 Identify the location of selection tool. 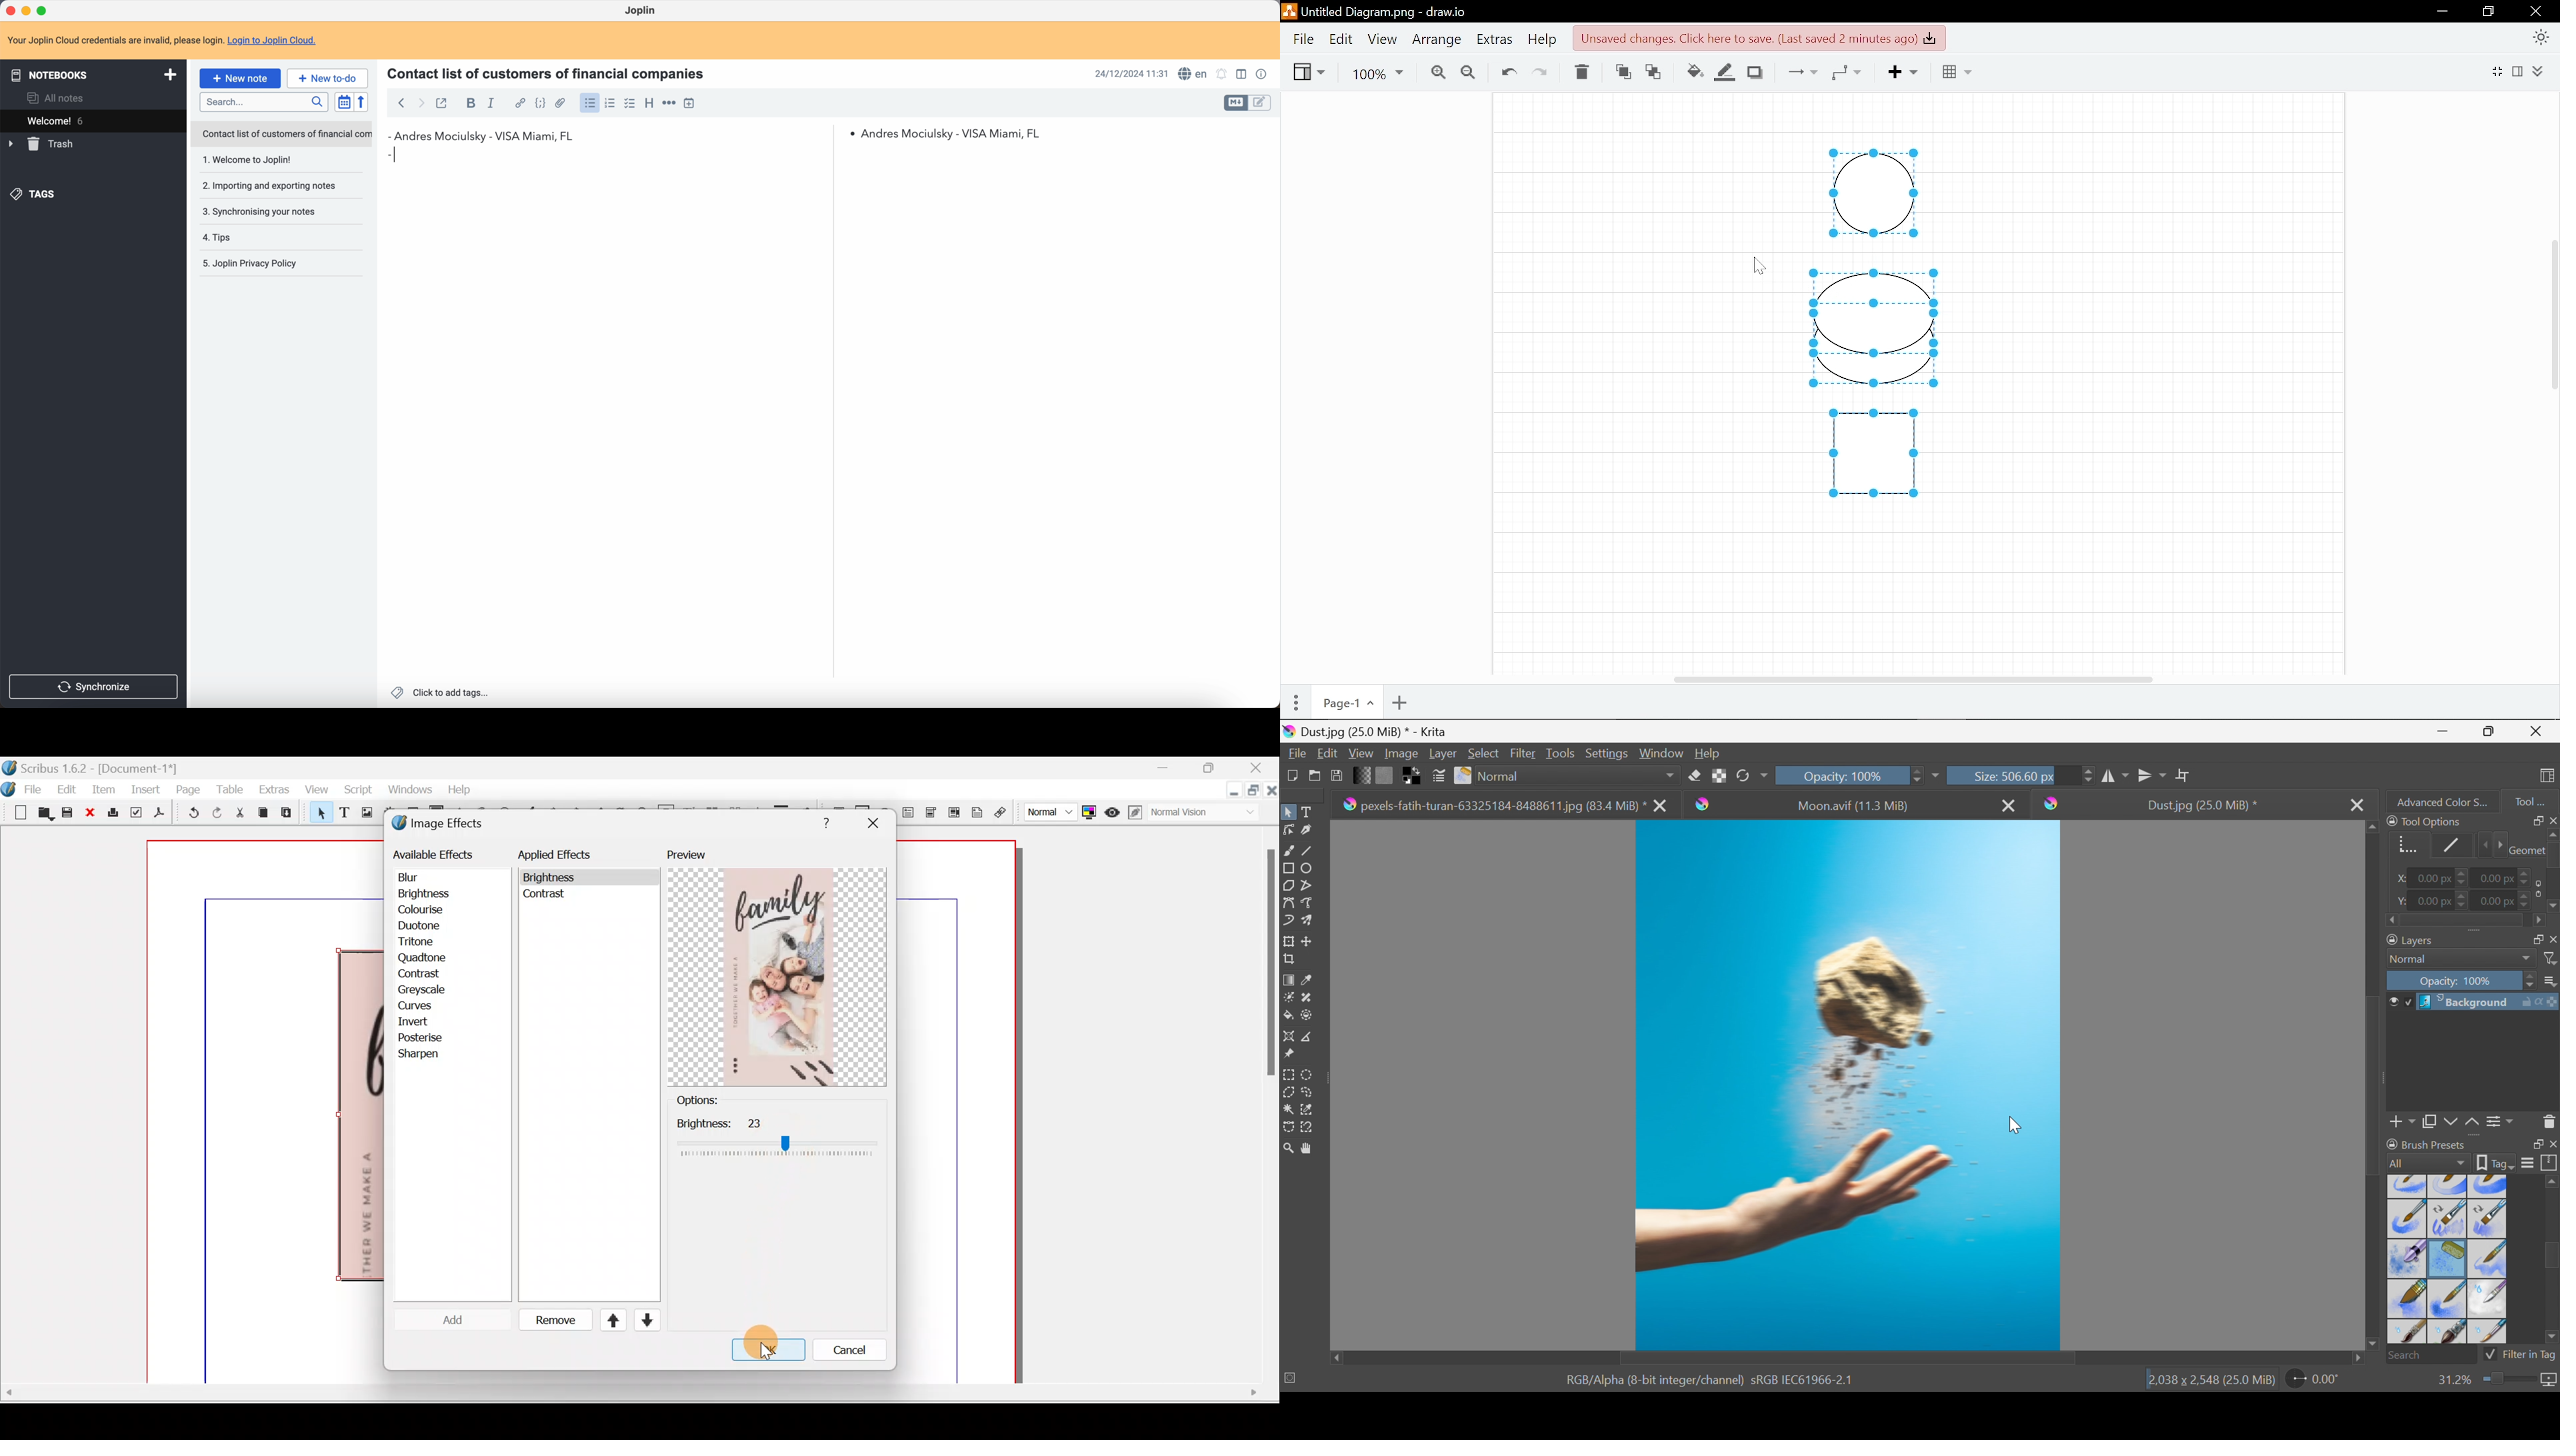
(1311, 1108).